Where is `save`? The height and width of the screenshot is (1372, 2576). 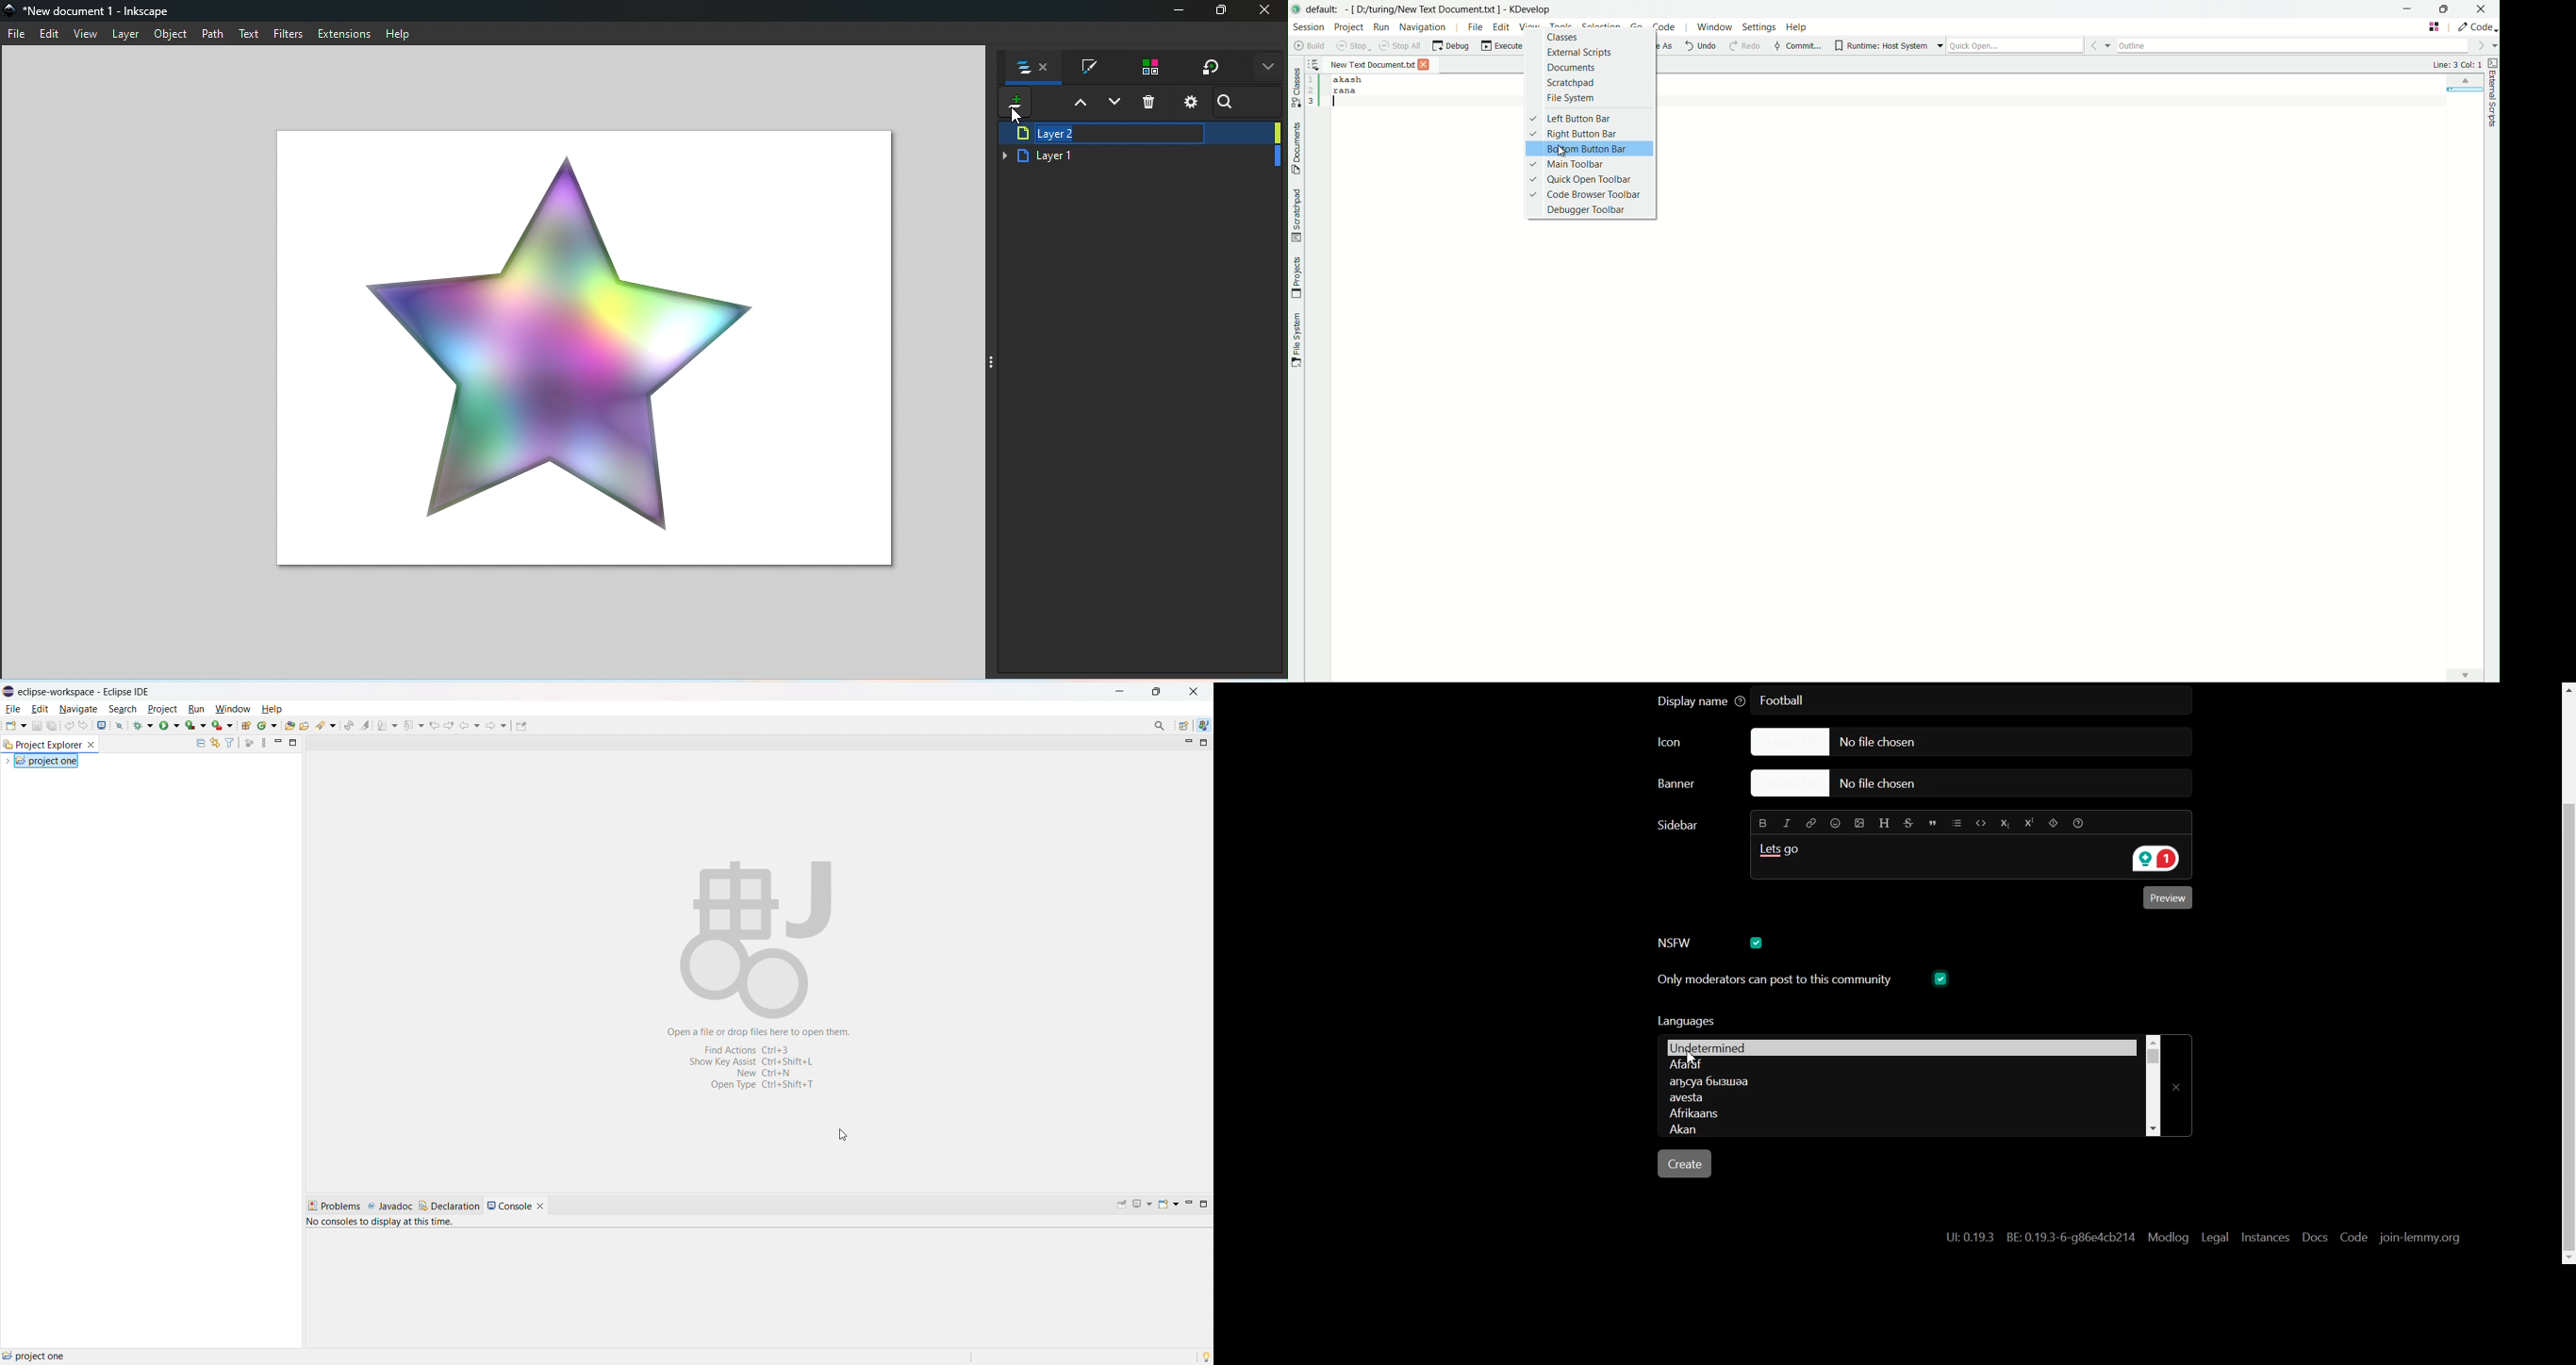
save is located at coordinates (37, 725).